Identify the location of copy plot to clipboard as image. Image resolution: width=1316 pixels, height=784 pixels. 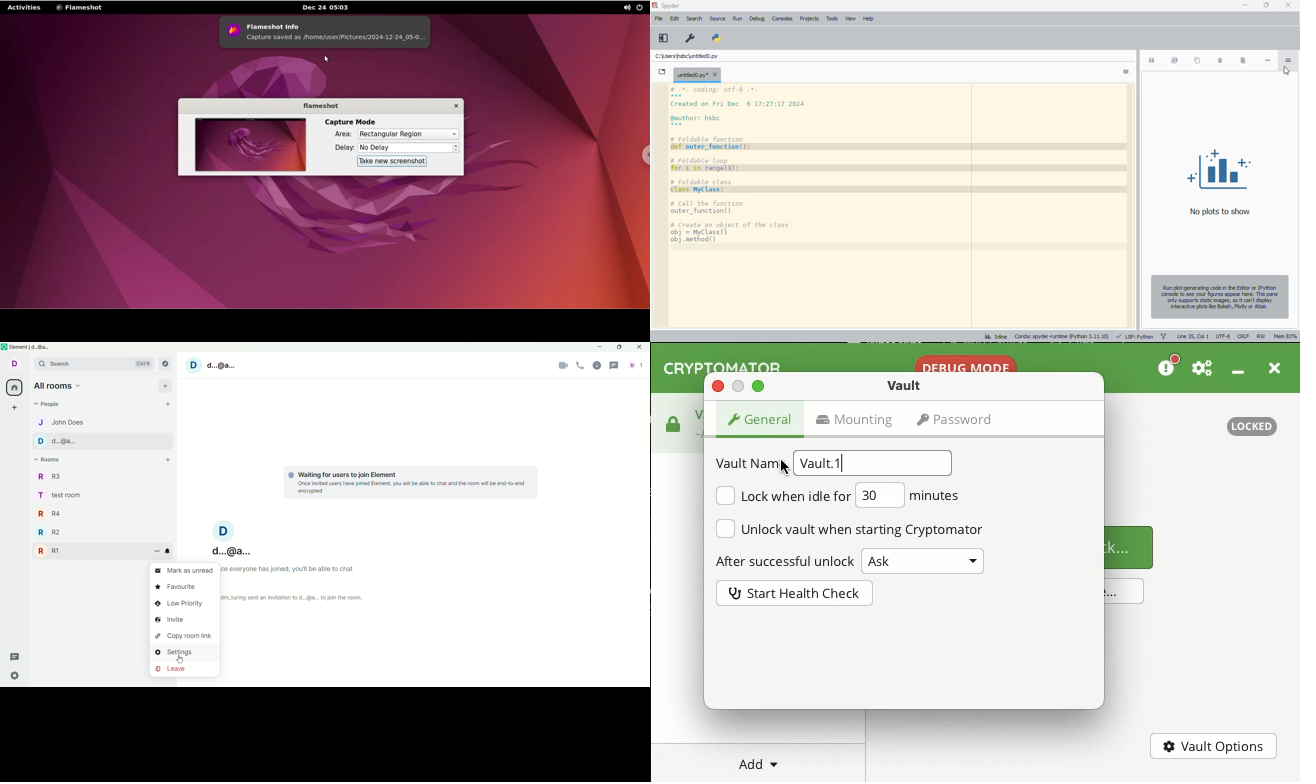
(1196, 60).